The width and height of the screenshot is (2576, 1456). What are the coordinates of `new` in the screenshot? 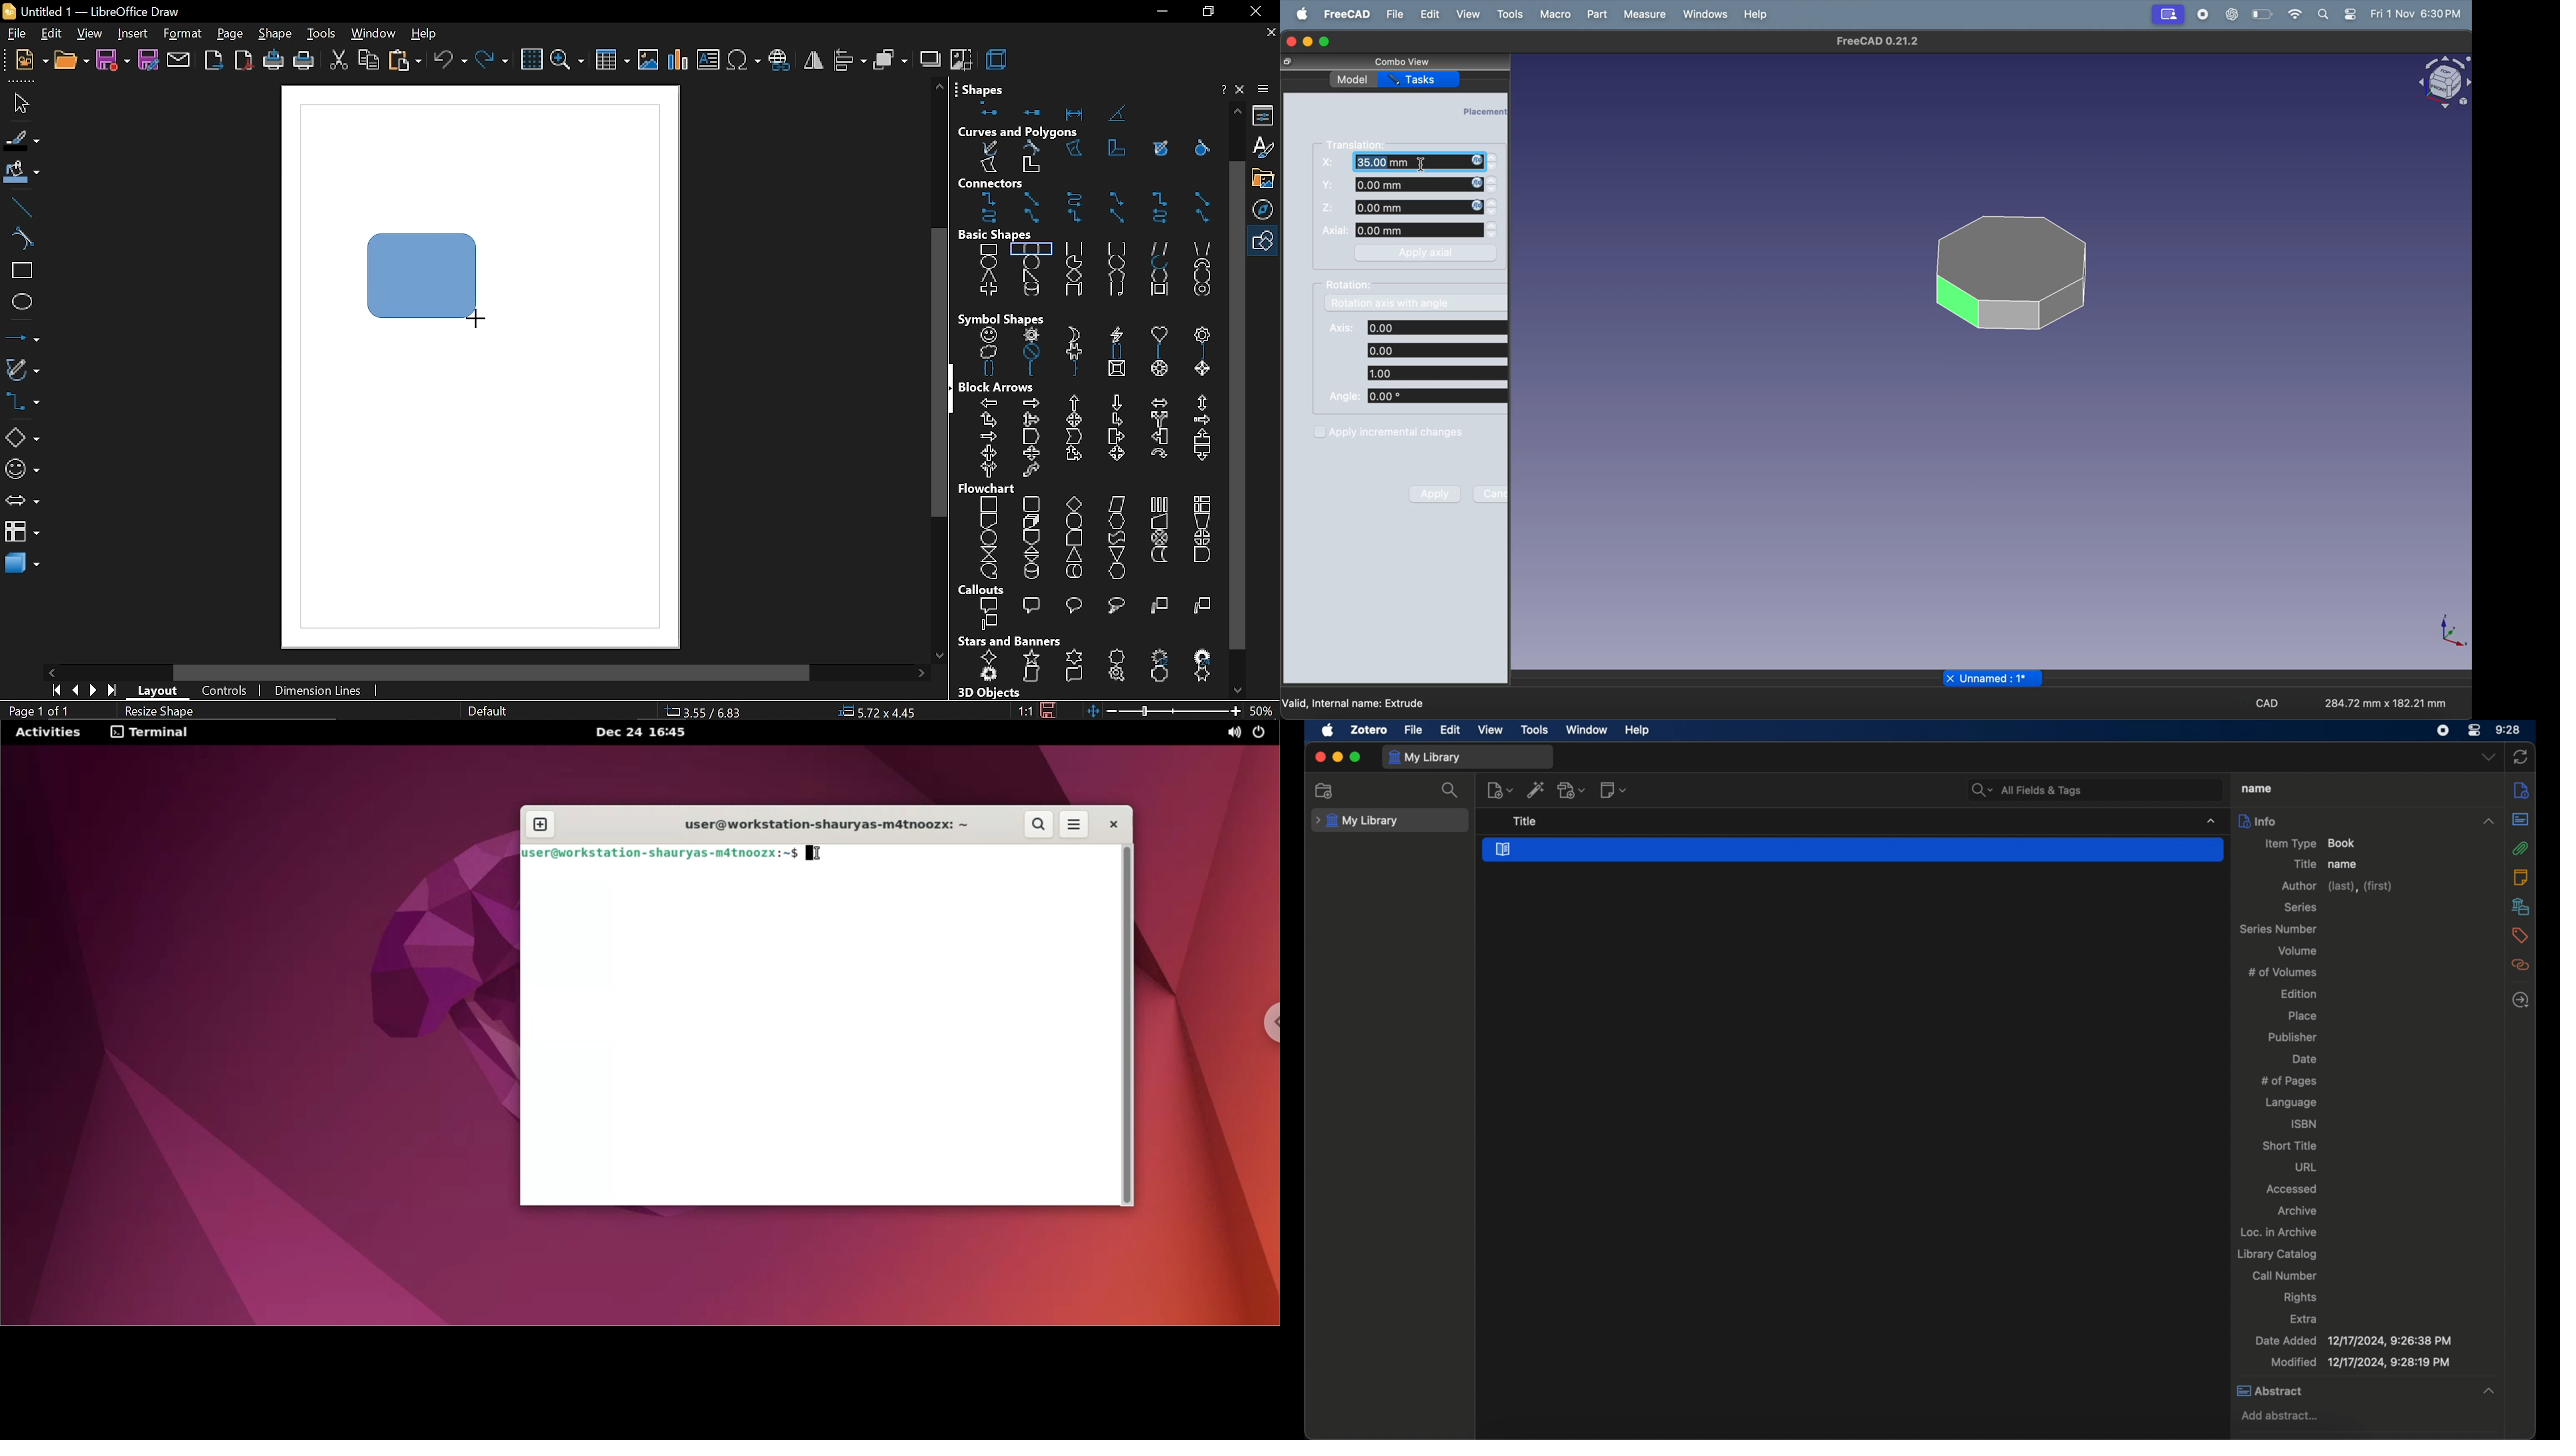 It's located at (27, 61).